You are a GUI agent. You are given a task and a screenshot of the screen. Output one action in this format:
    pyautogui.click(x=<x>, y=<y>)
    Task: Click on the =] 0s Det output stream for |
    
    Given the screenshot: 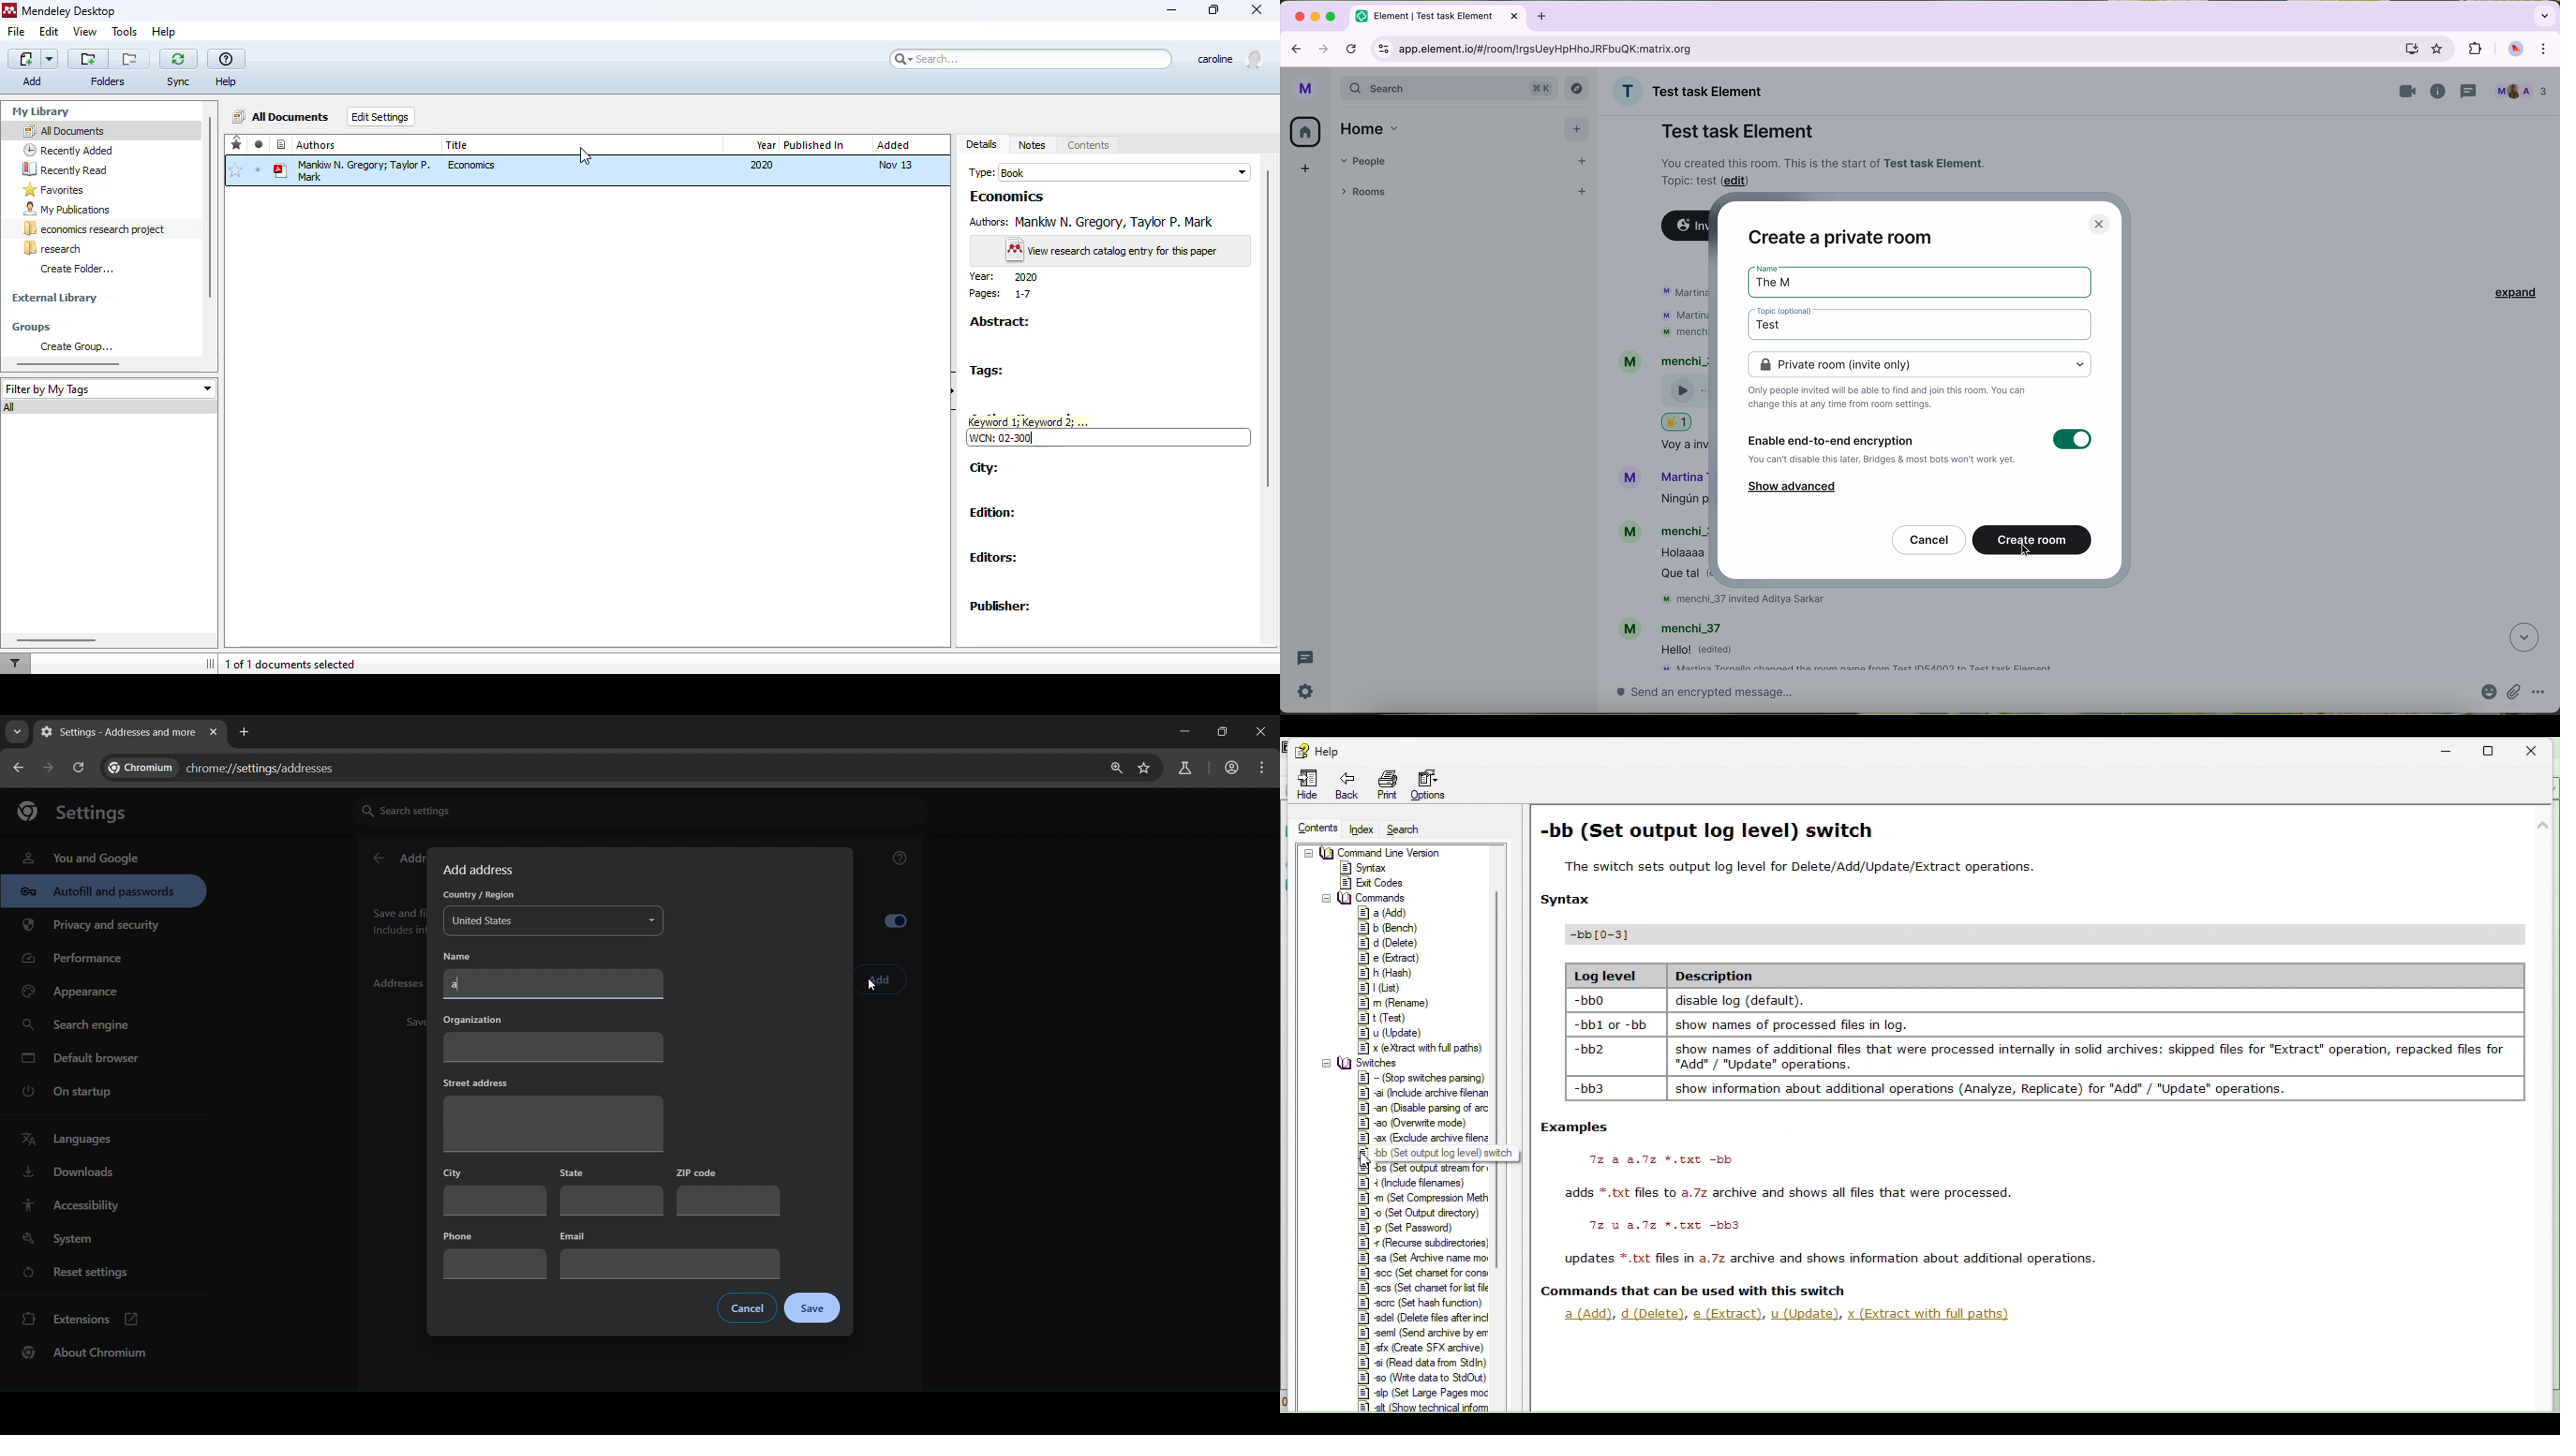 What is the action you would take?
    pyautogui.click(x=1444, y=1169)
    